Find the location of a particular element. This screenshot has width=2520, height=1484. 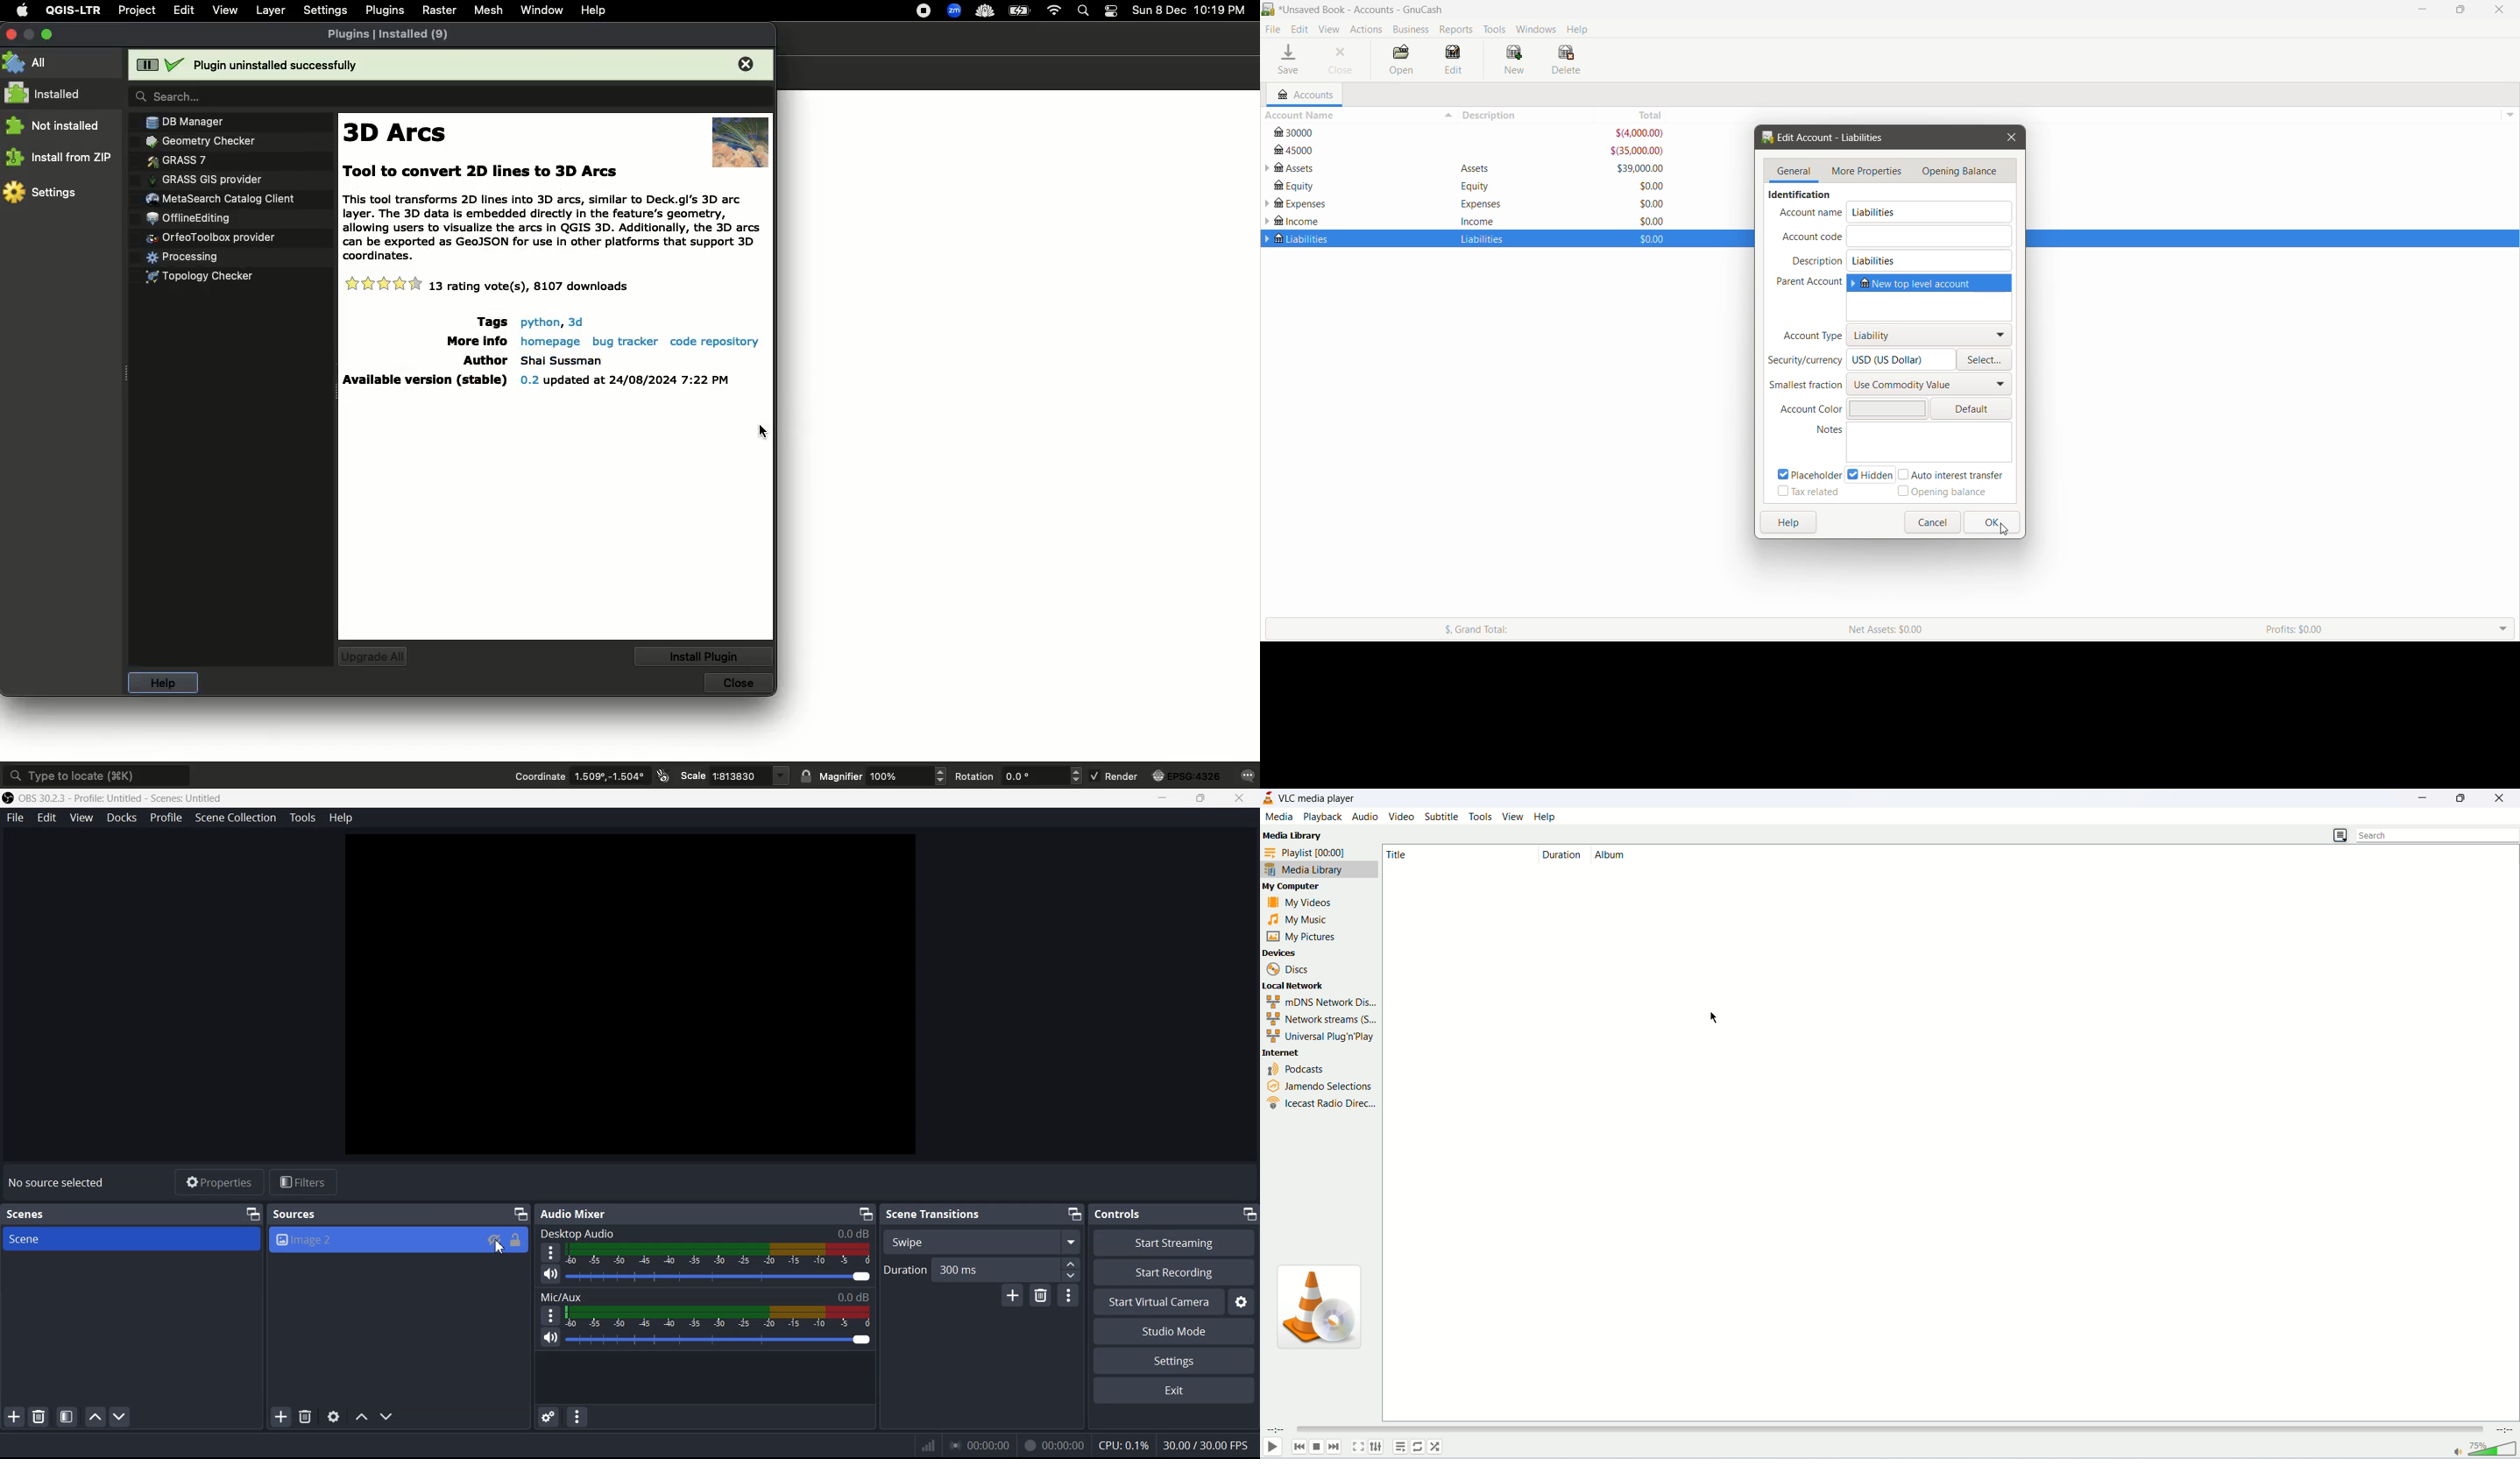

File is located at coordinates (1273, 30).